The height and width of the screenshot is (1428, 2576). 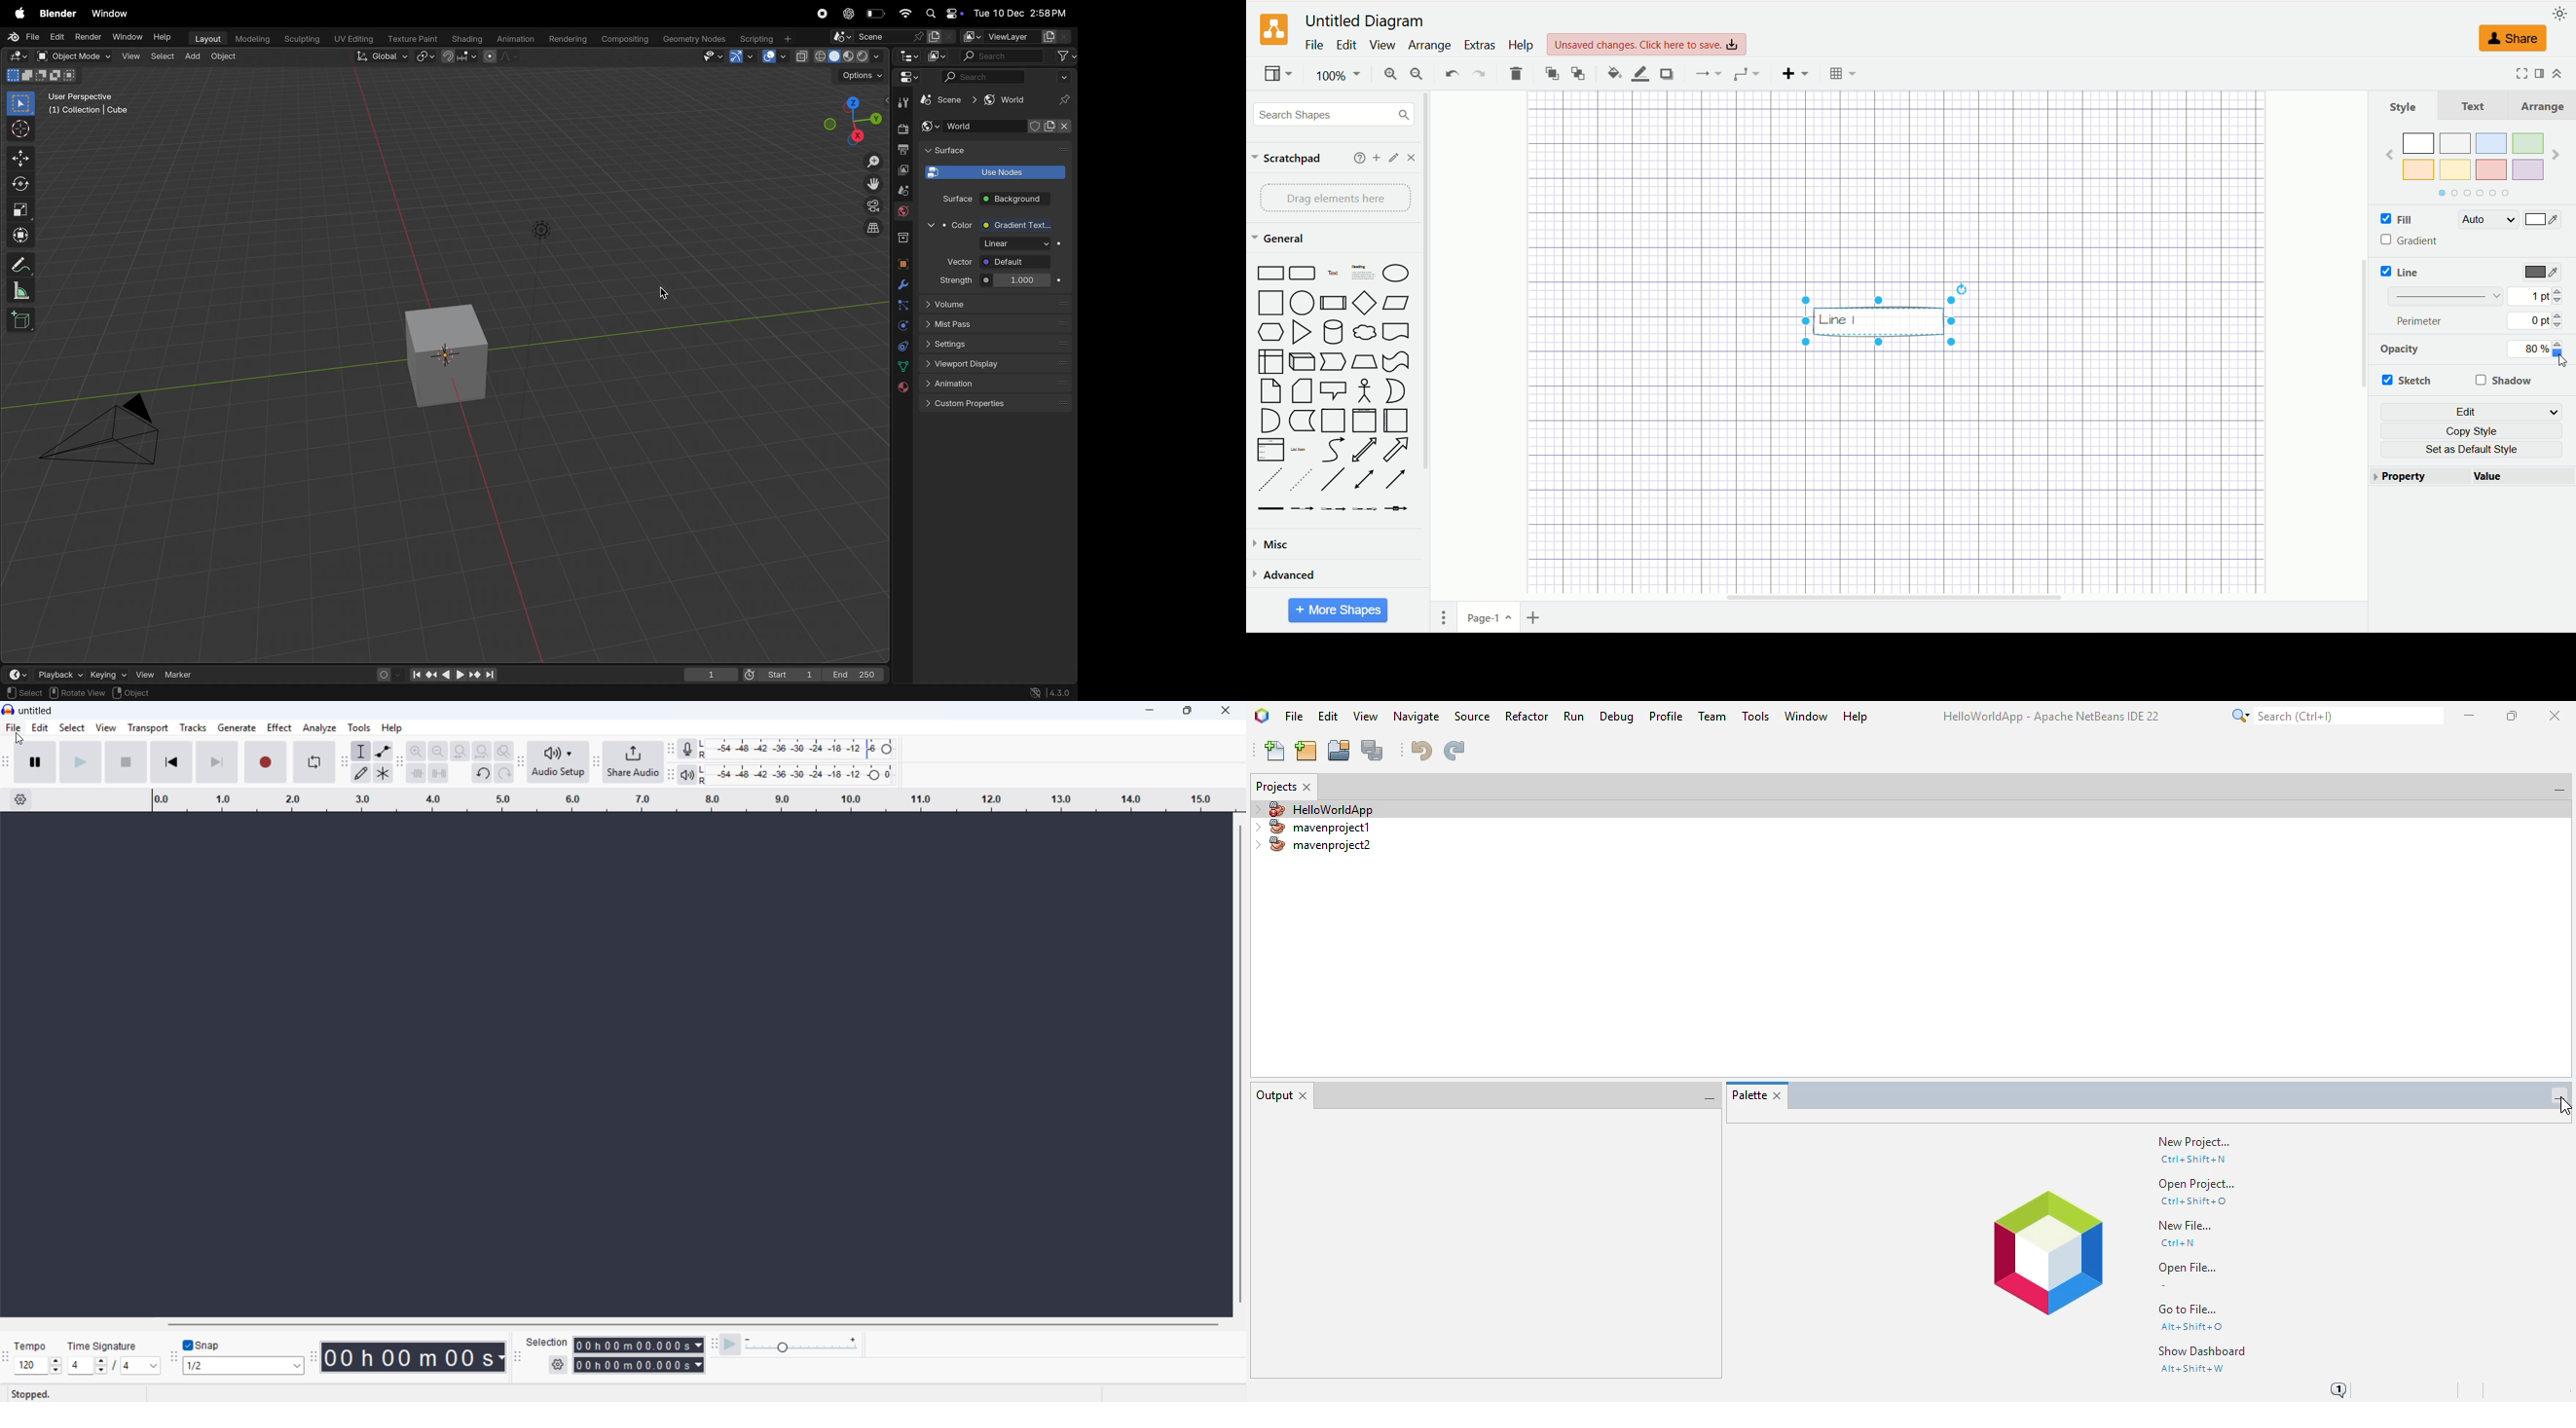 What do you see at coordinates (87, 38) in the screenshot?
I see `Render` at bounding box center [87, 38].